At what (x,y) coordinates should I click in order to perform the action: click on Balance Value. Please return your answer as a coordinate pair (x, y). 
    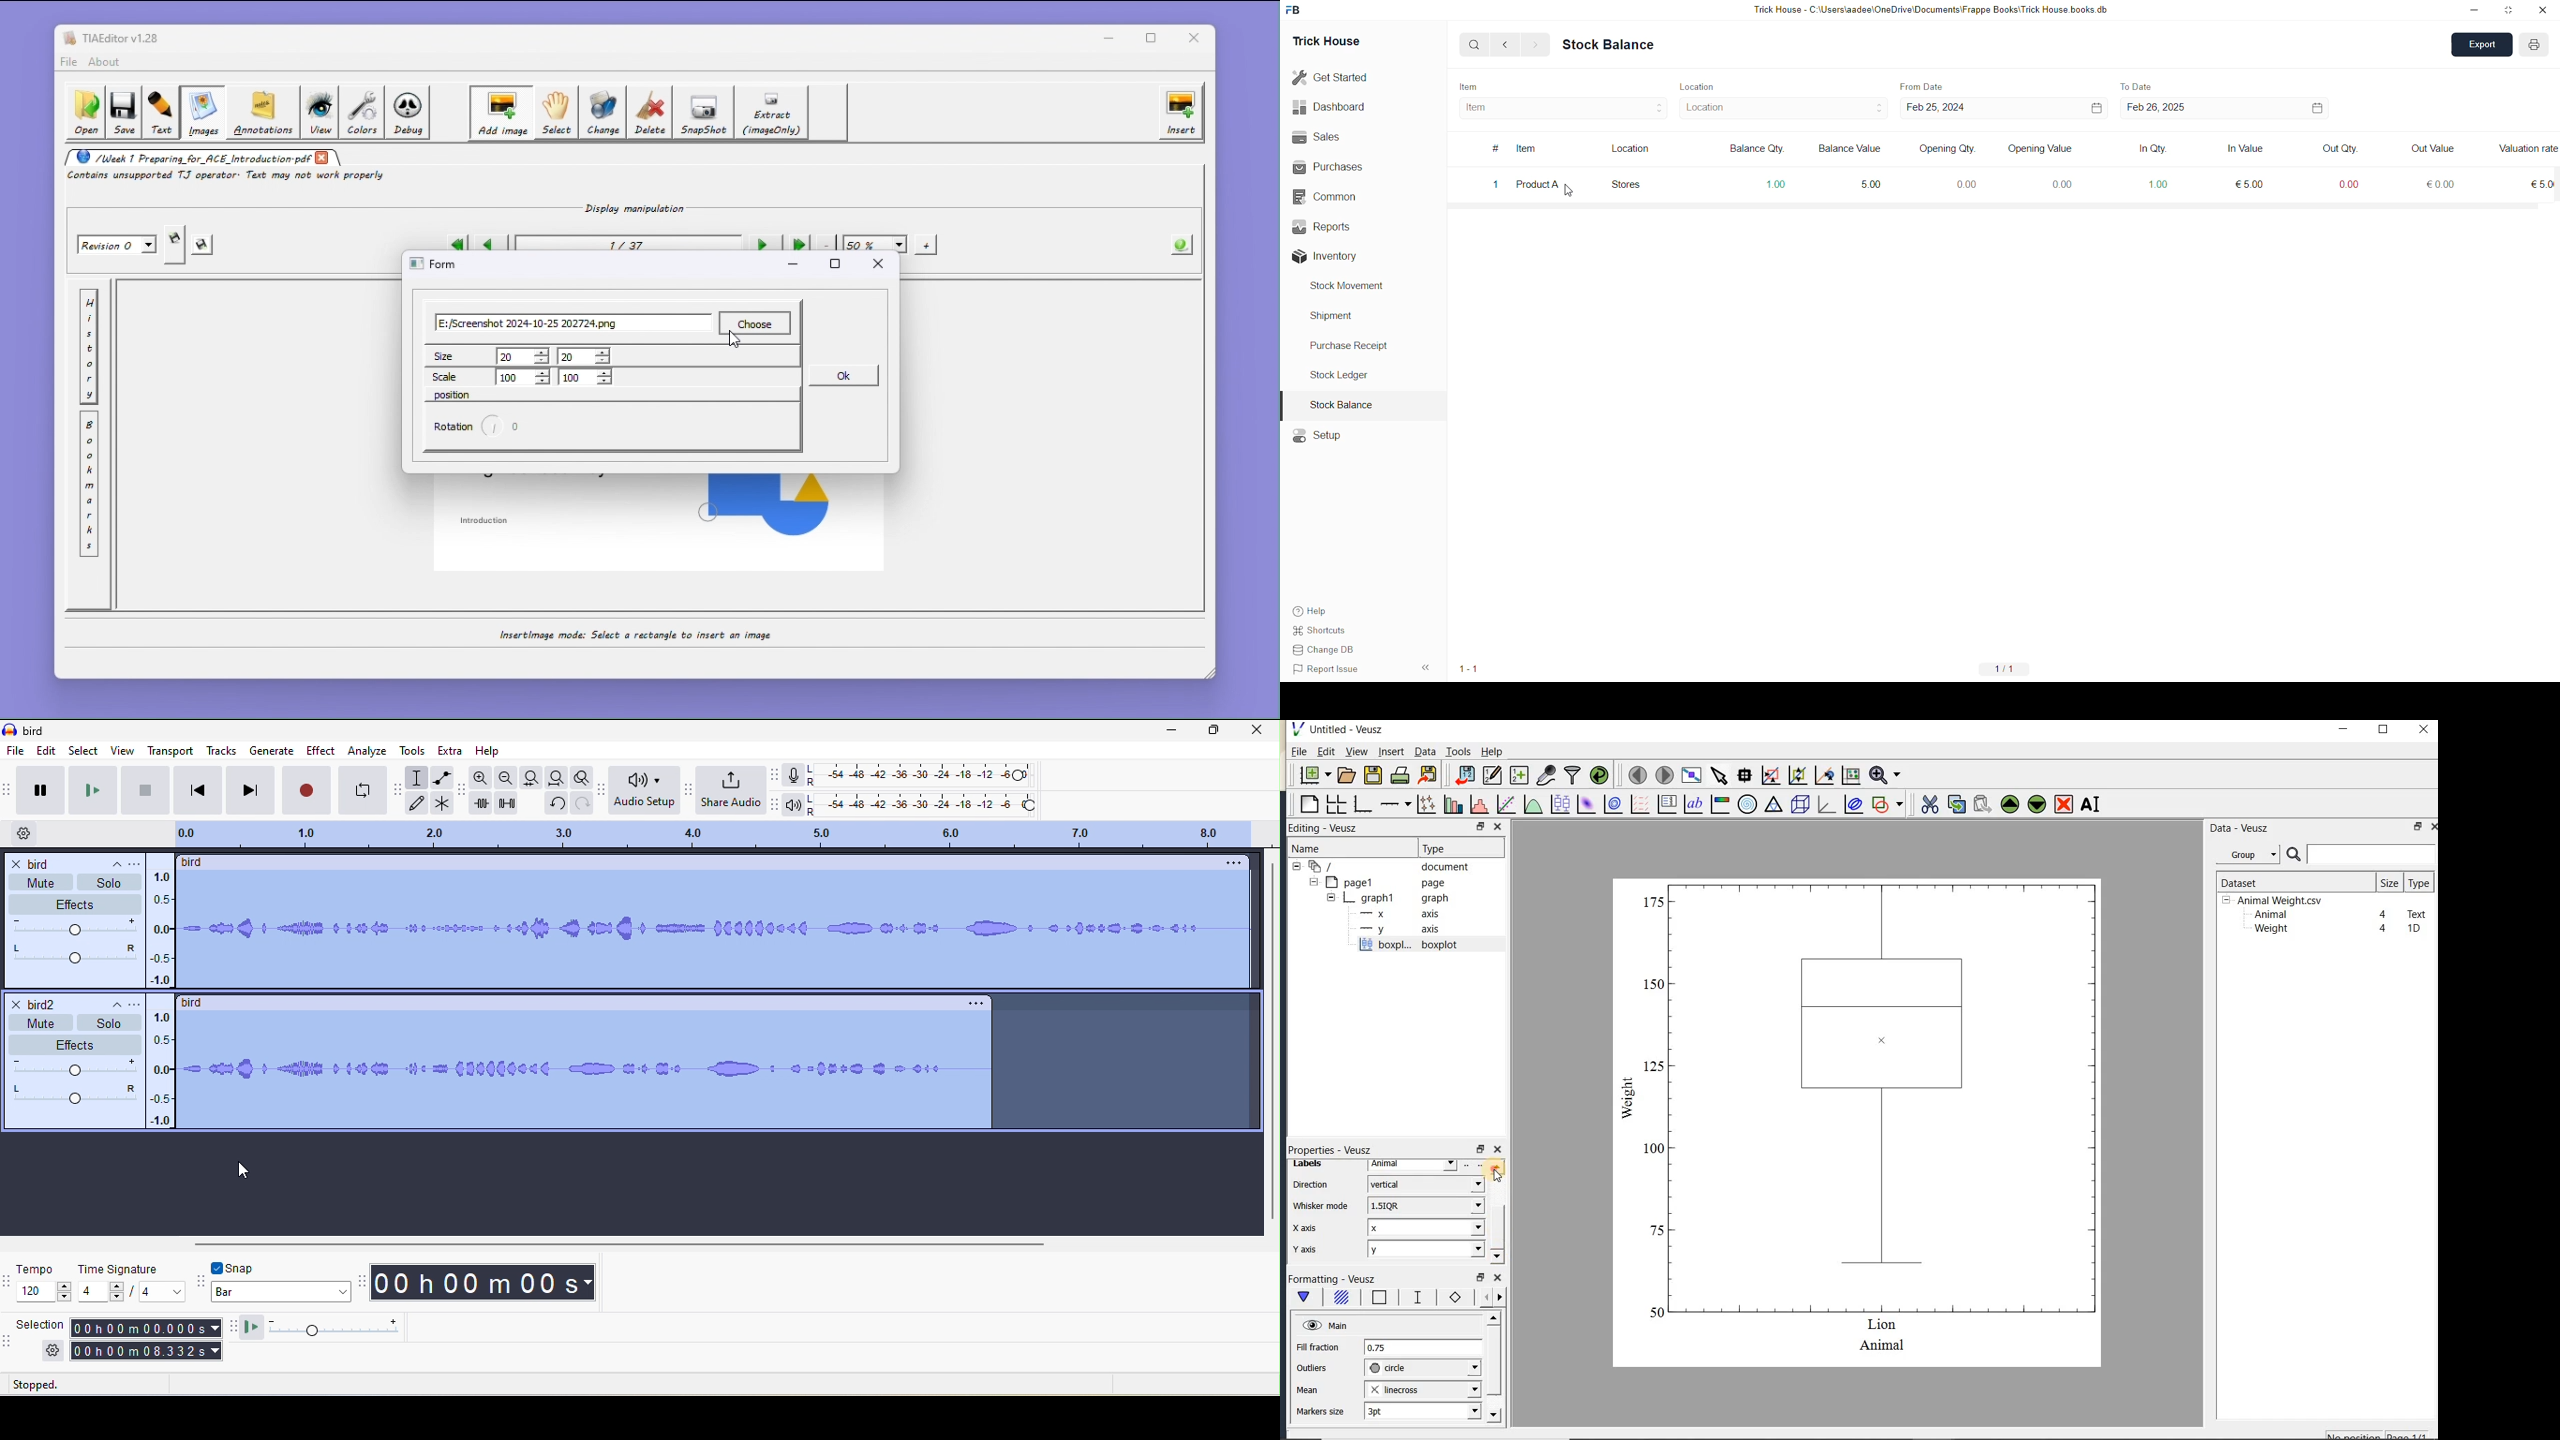
    Looking at the image, I should click on (1845, 151).